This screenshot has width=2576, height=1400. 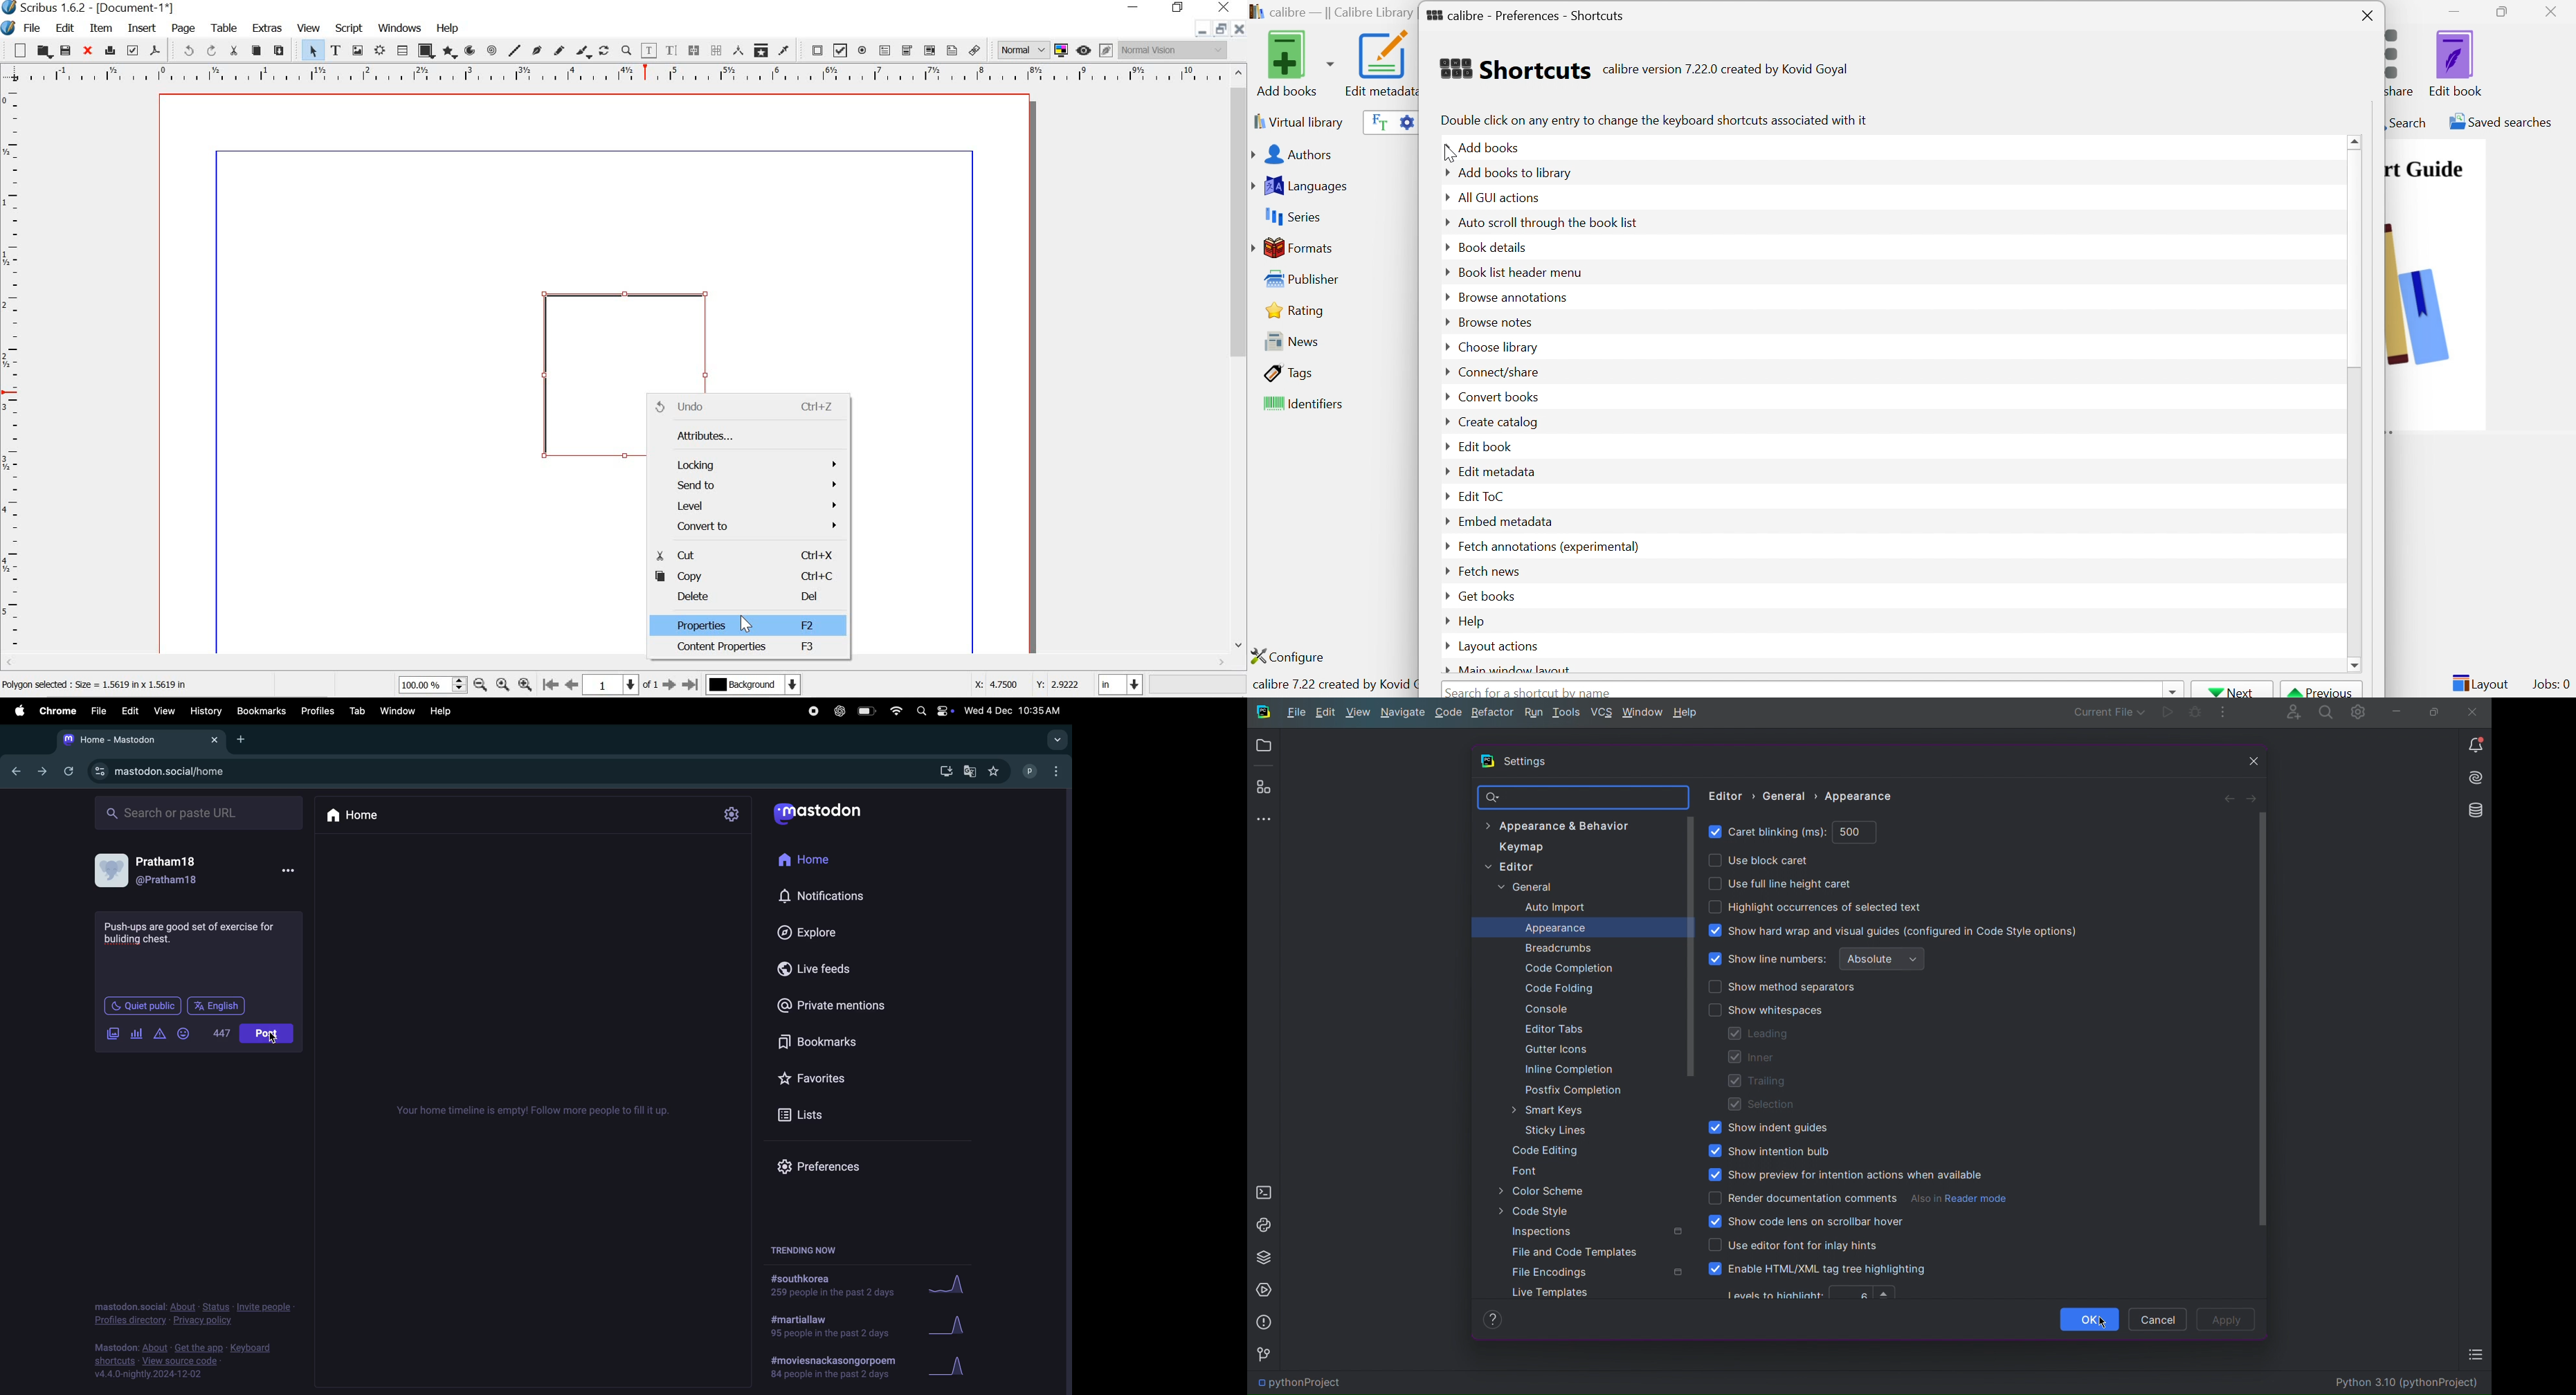 What do you see at coordinates (2288, 712) in the screenshot?
I see `Account` at bounding box center [2288, 712].